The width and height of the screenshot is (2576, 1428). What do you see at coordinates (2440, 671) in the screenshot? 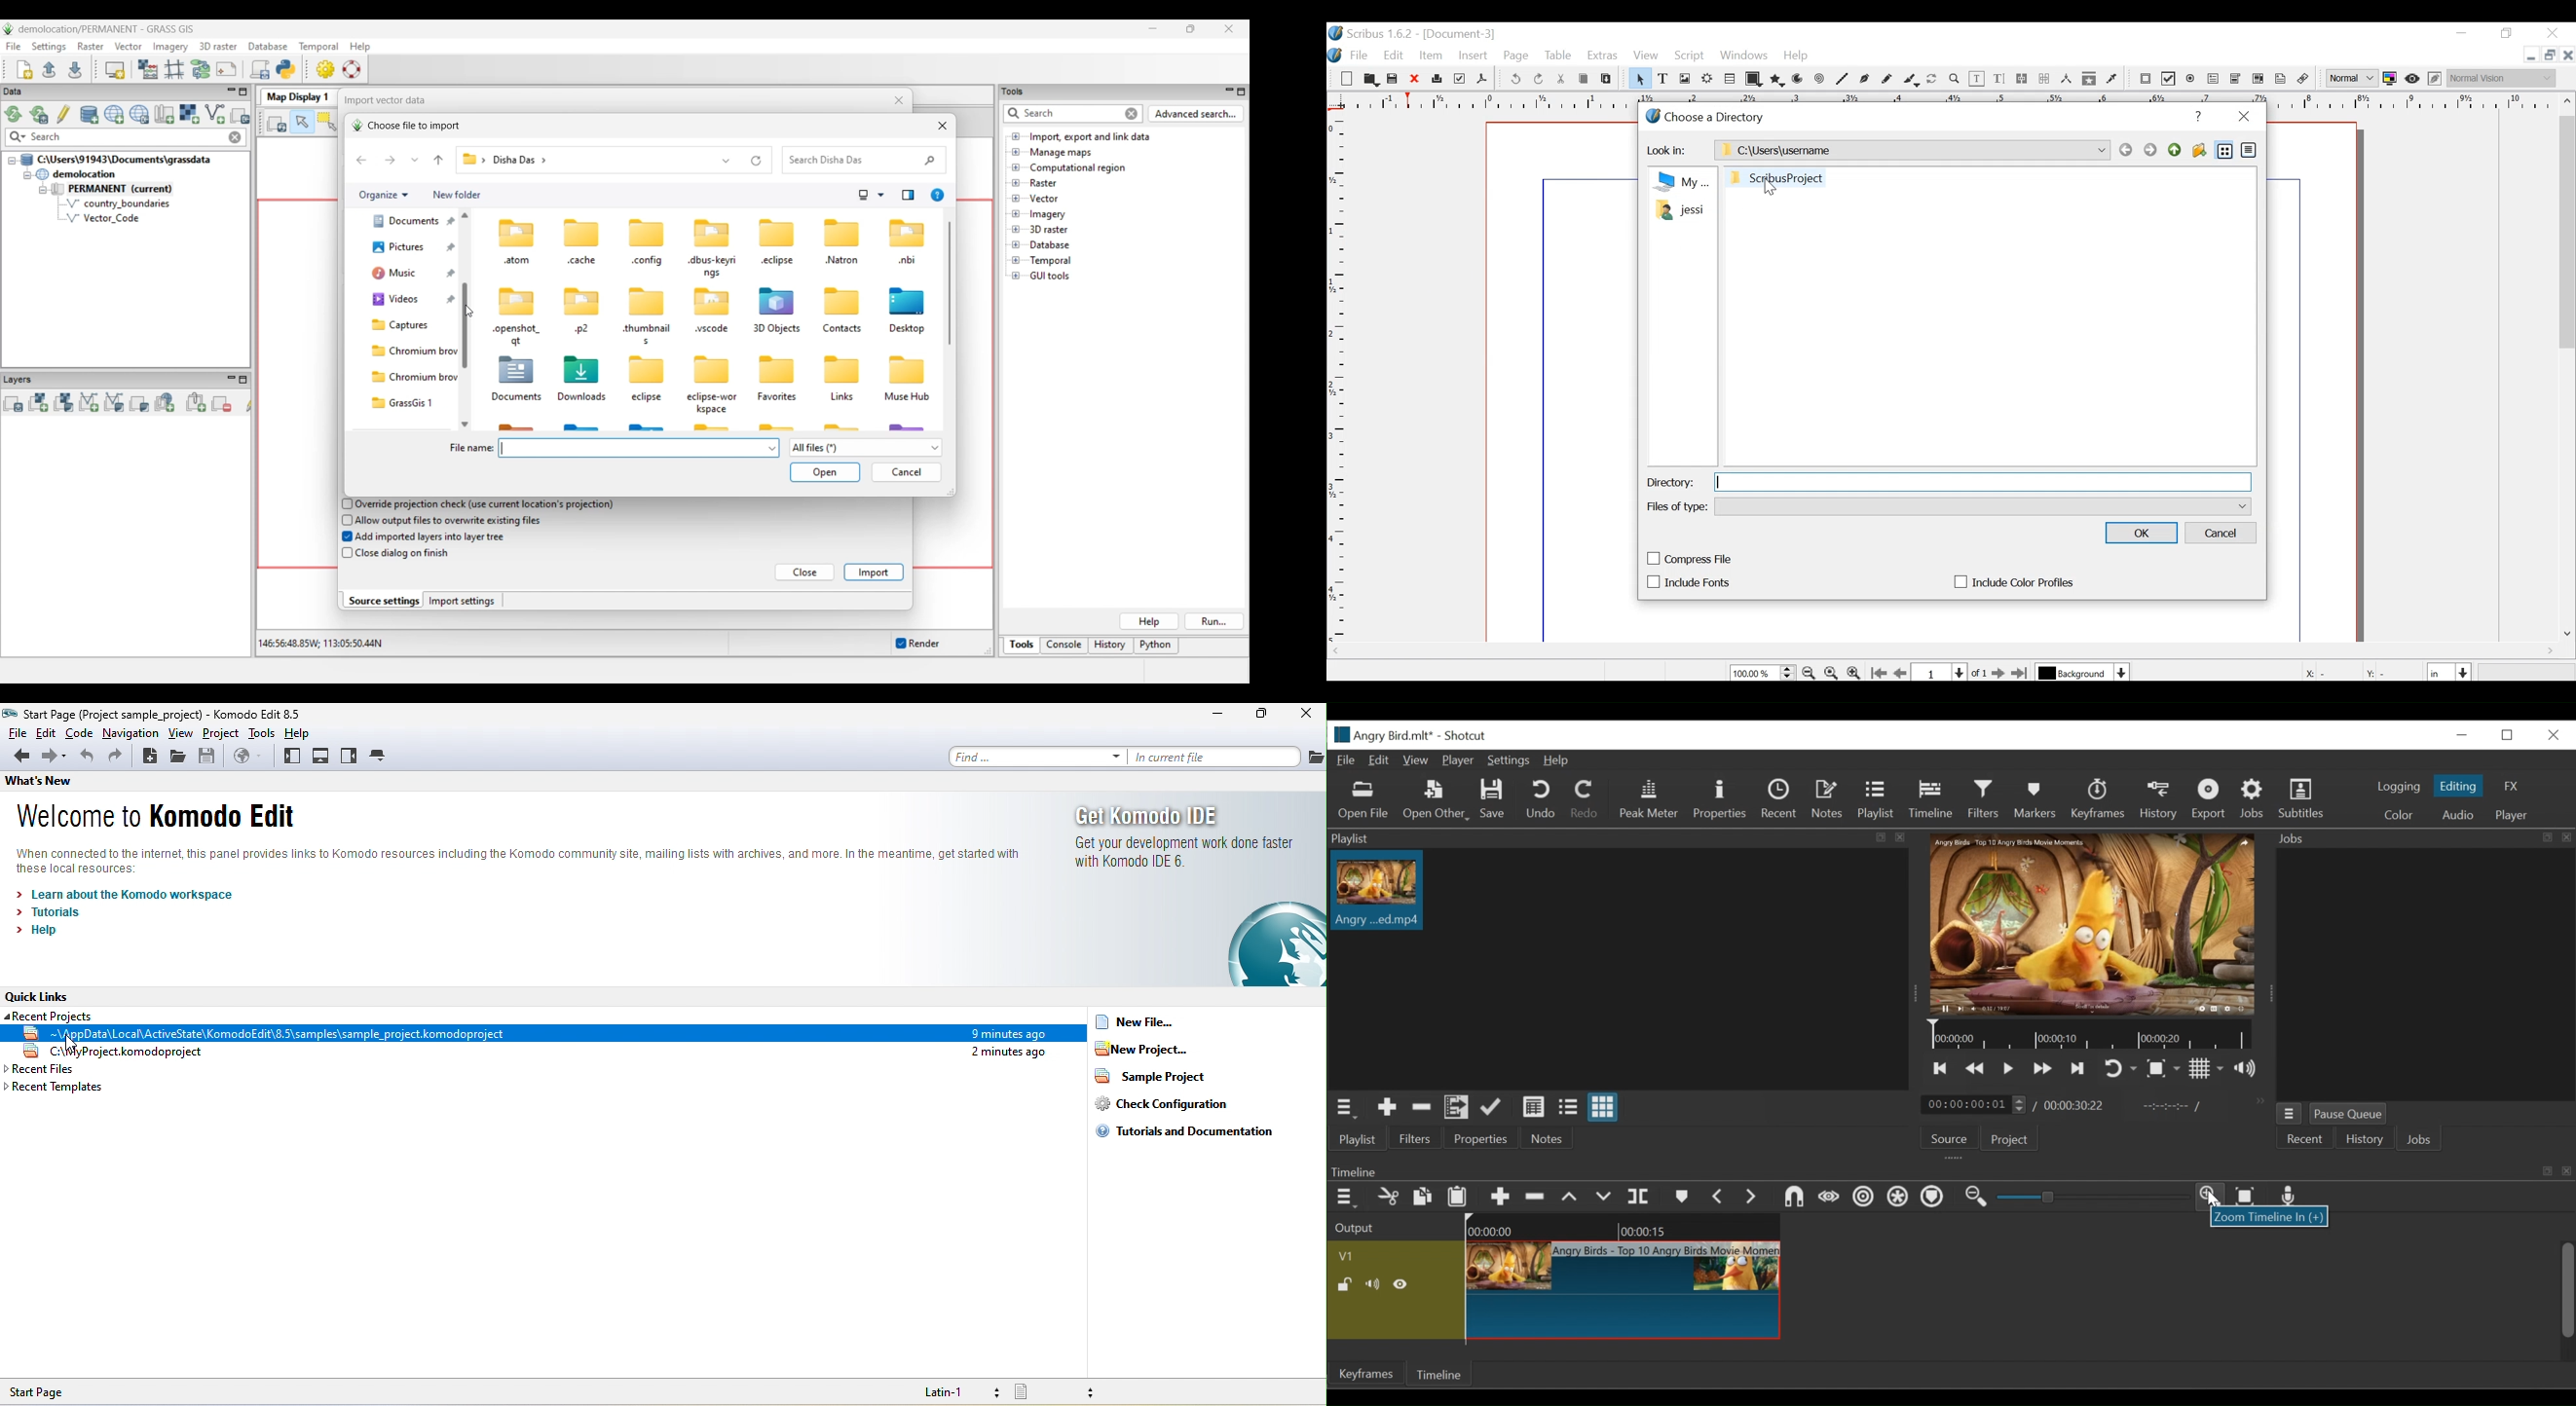
I see `Select the current width` at bounding box center [2440, 671].